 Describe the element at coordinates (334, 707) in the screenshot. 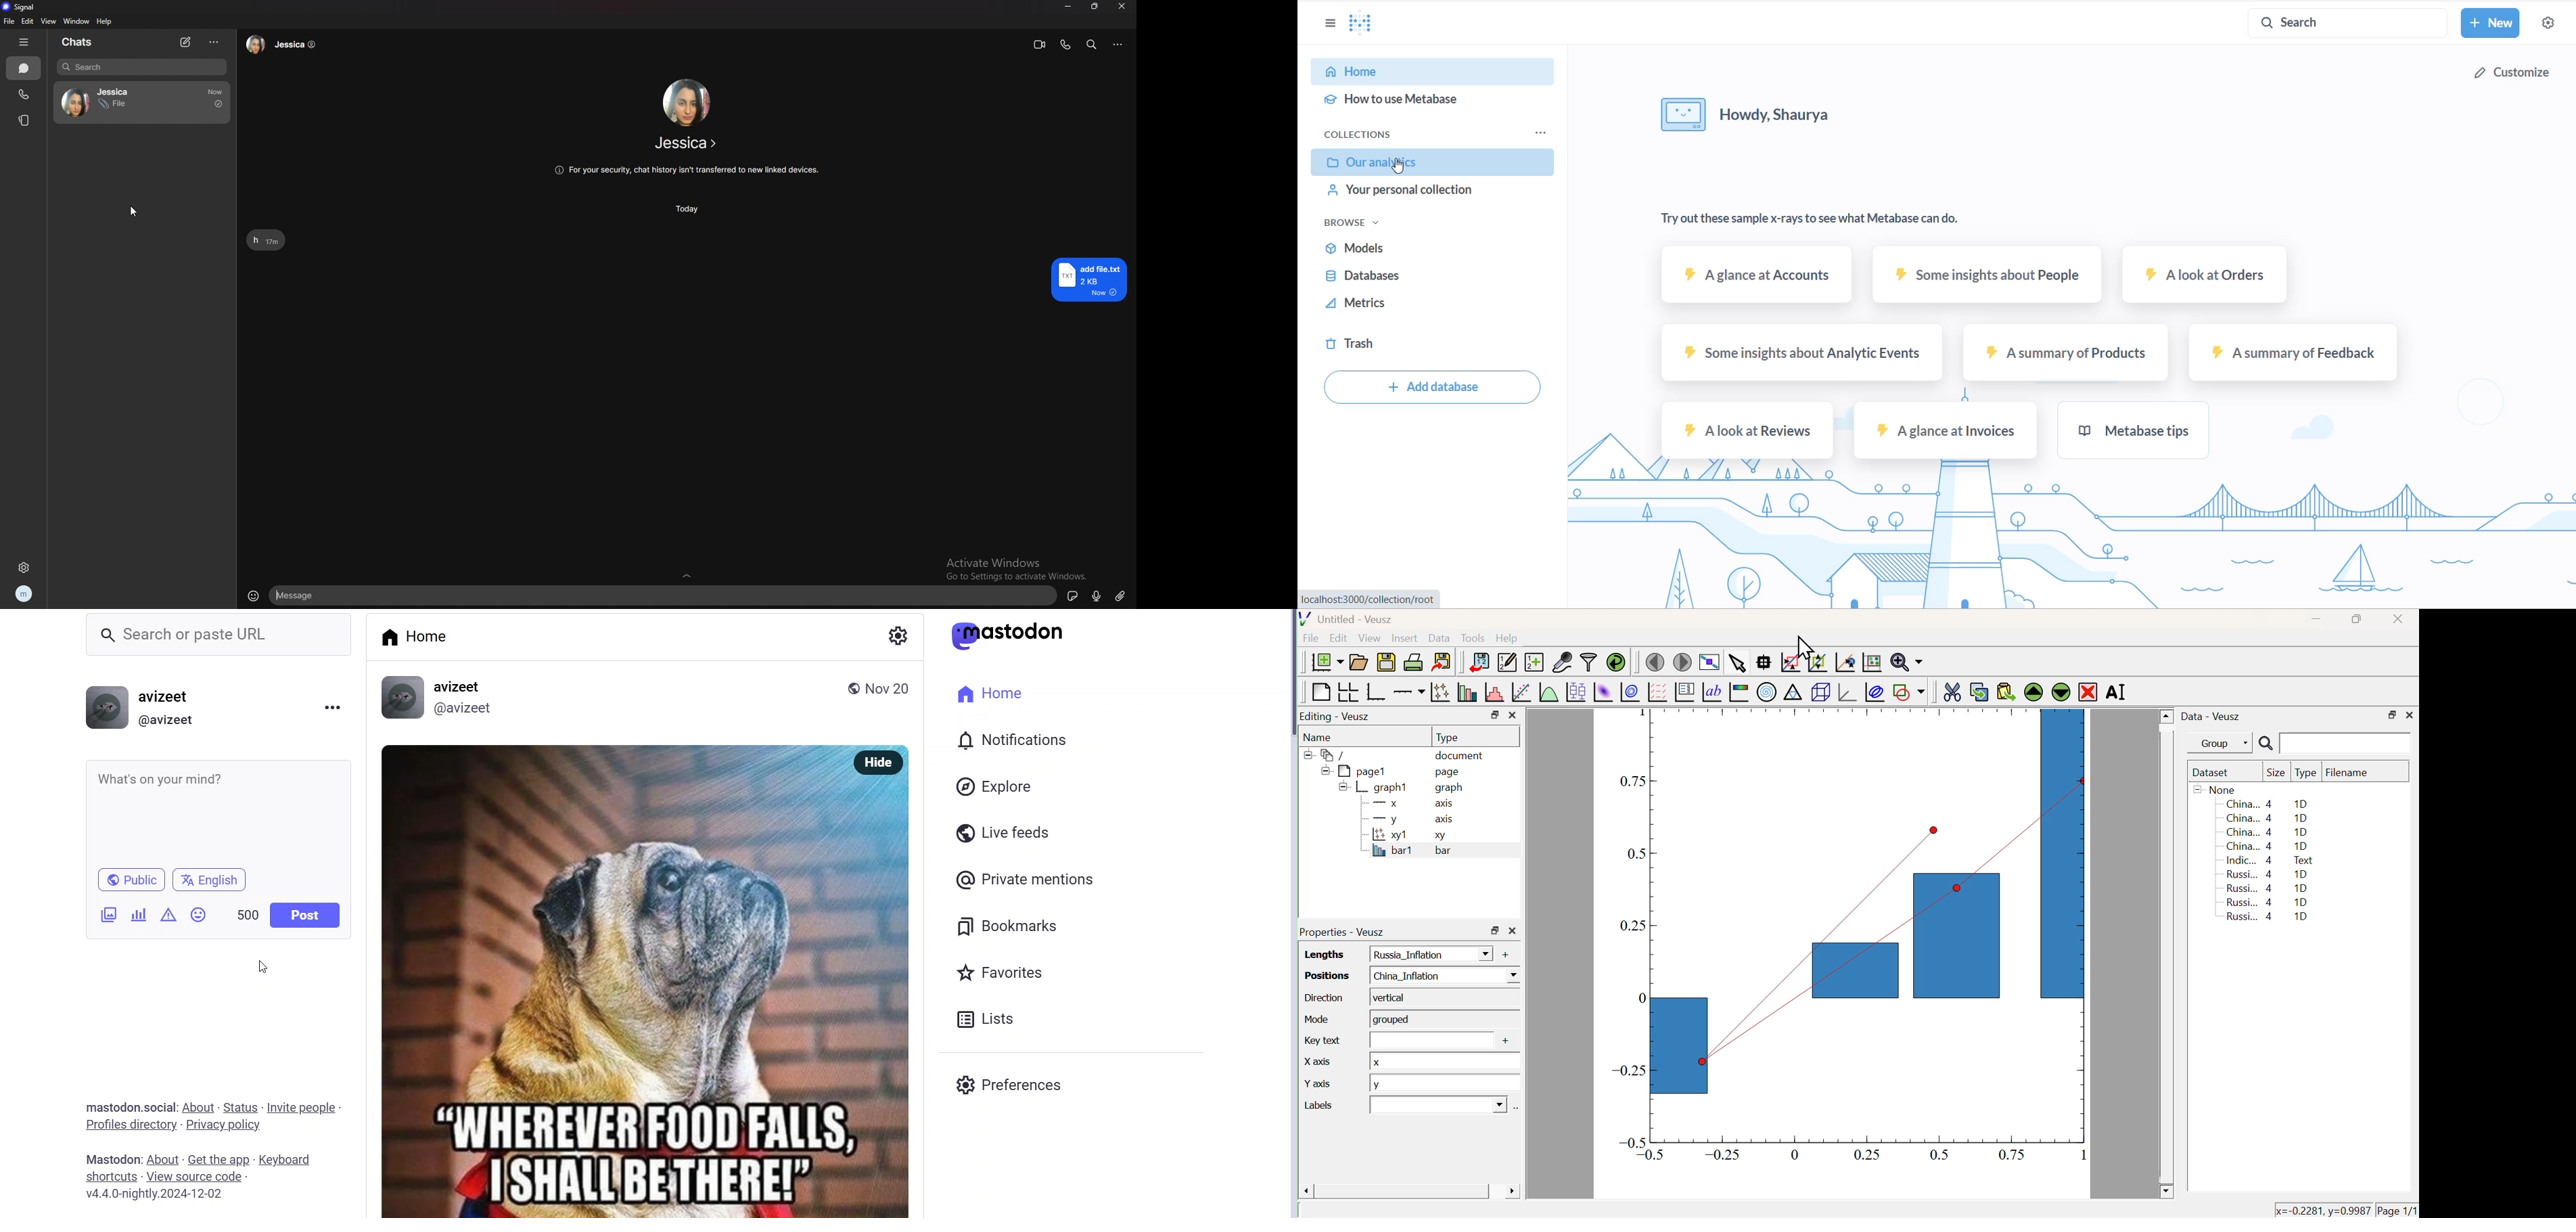

I see `menu` at that location.